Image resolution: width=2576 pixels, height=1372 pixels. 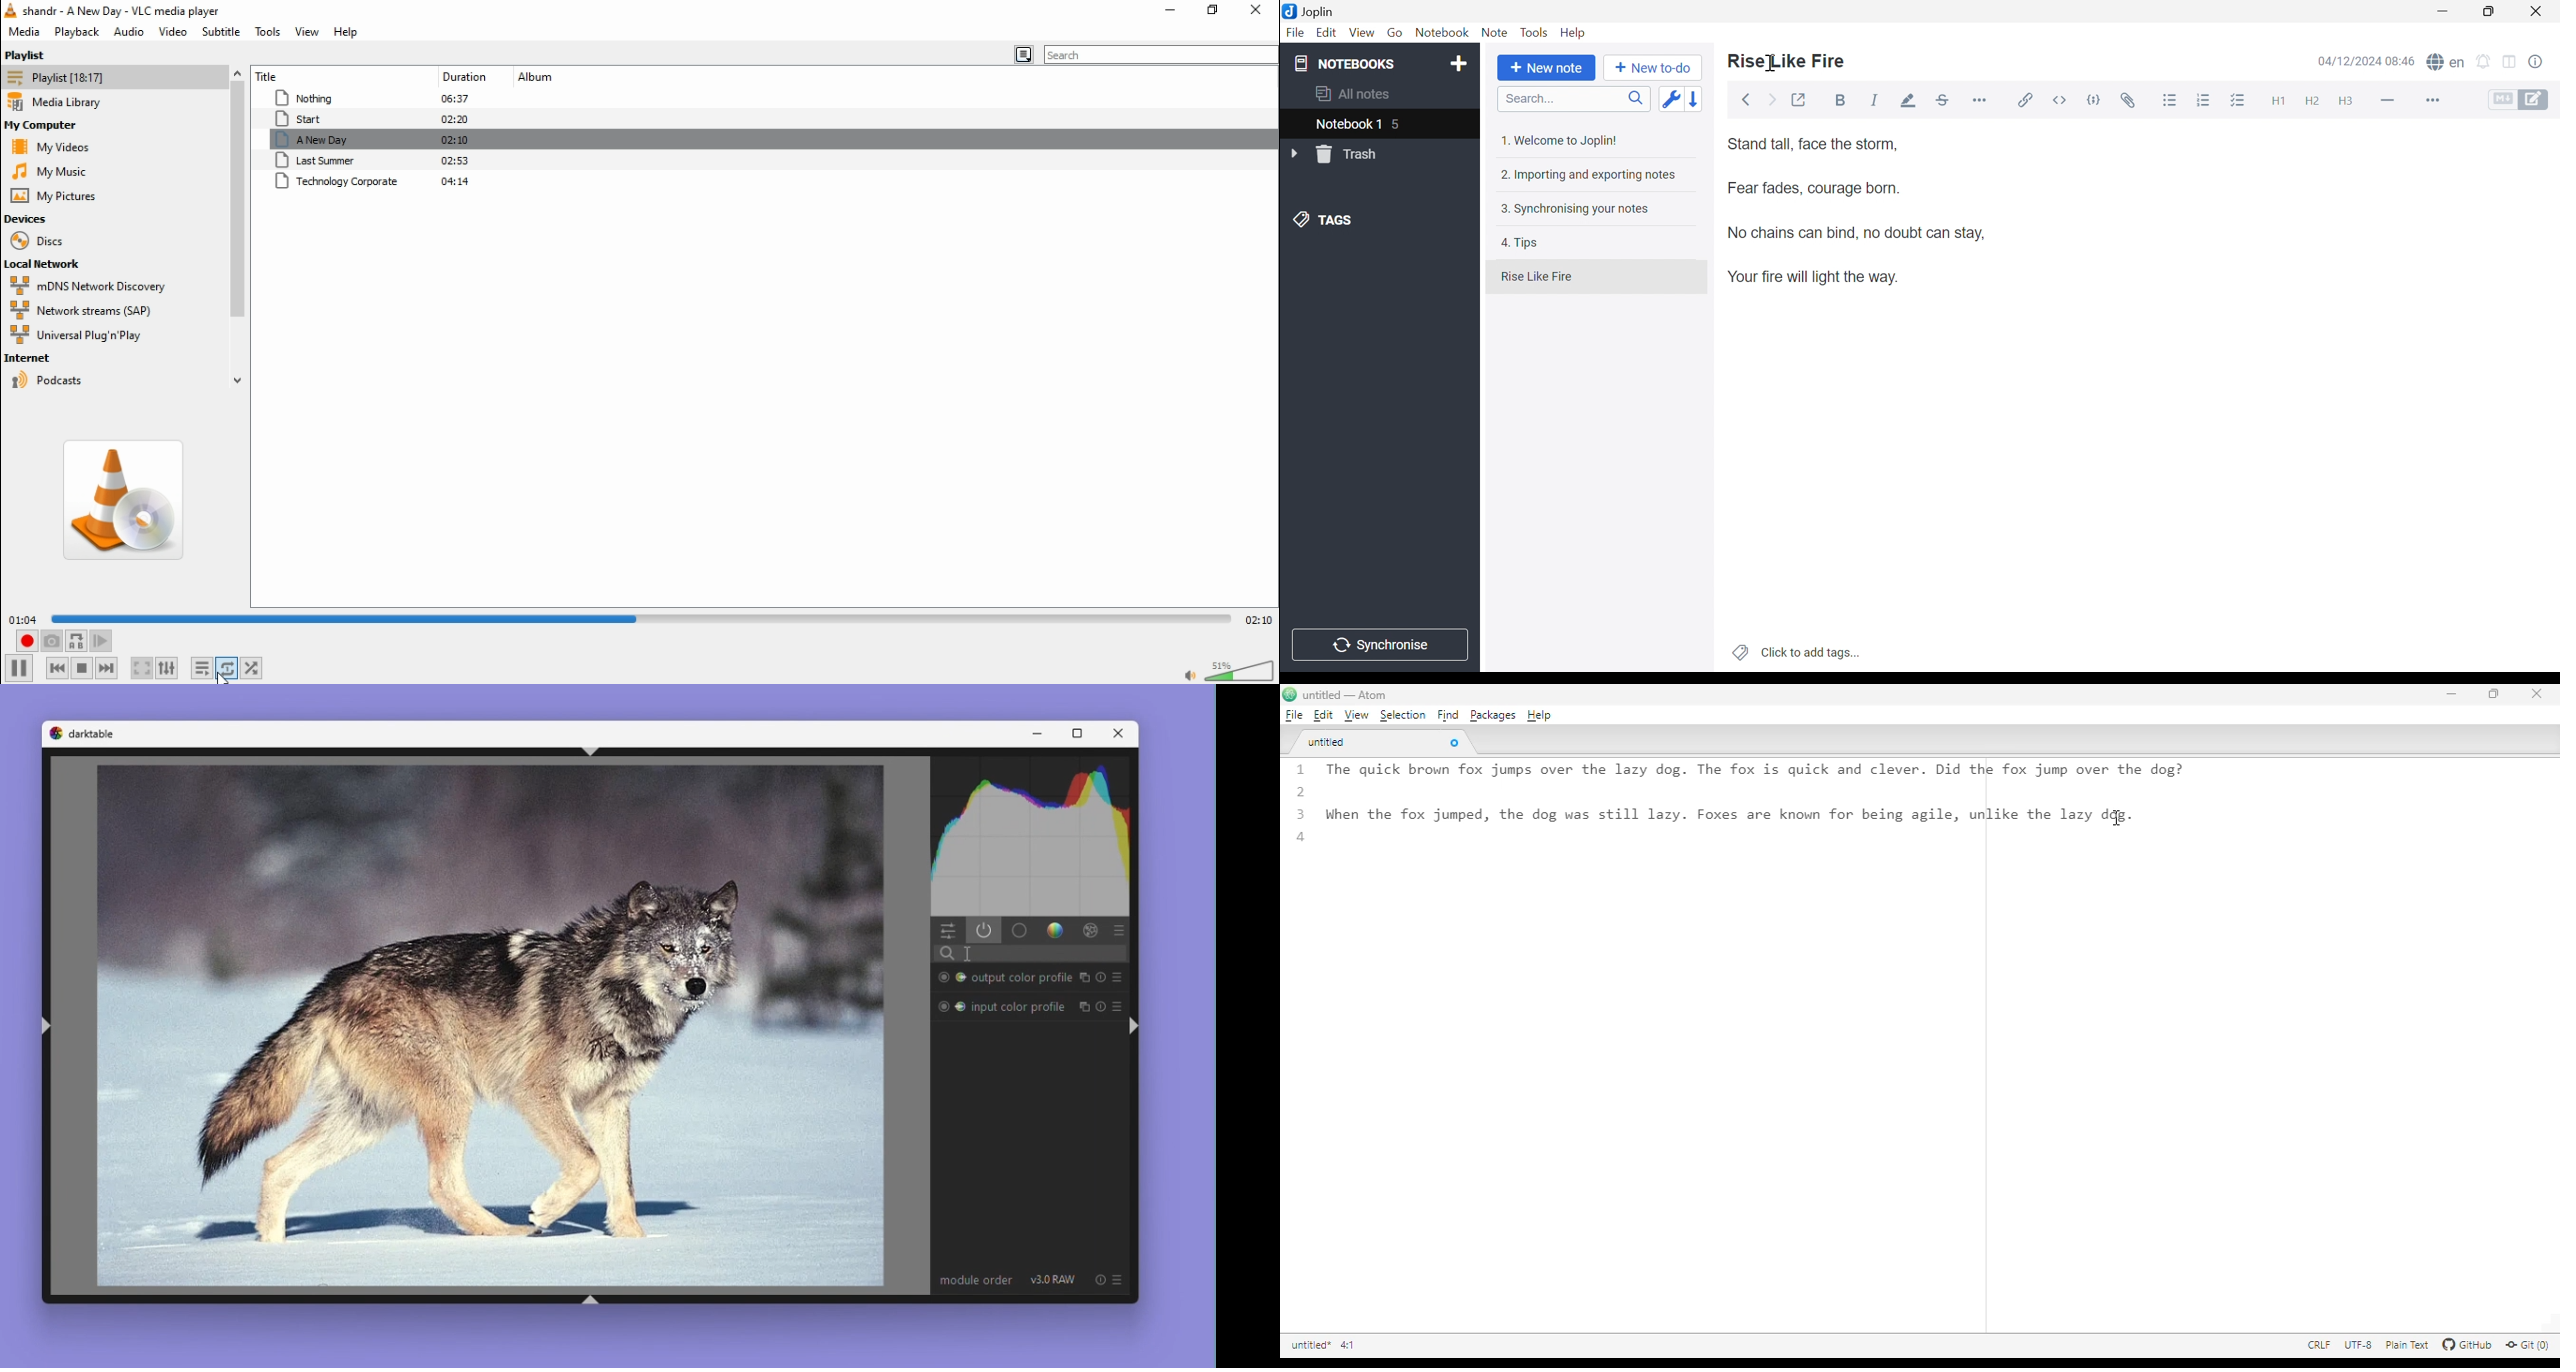 What do you see at coordinates (1329, 743) in the screenshot?
I see `untitled` at bounding box center [1329, 743].